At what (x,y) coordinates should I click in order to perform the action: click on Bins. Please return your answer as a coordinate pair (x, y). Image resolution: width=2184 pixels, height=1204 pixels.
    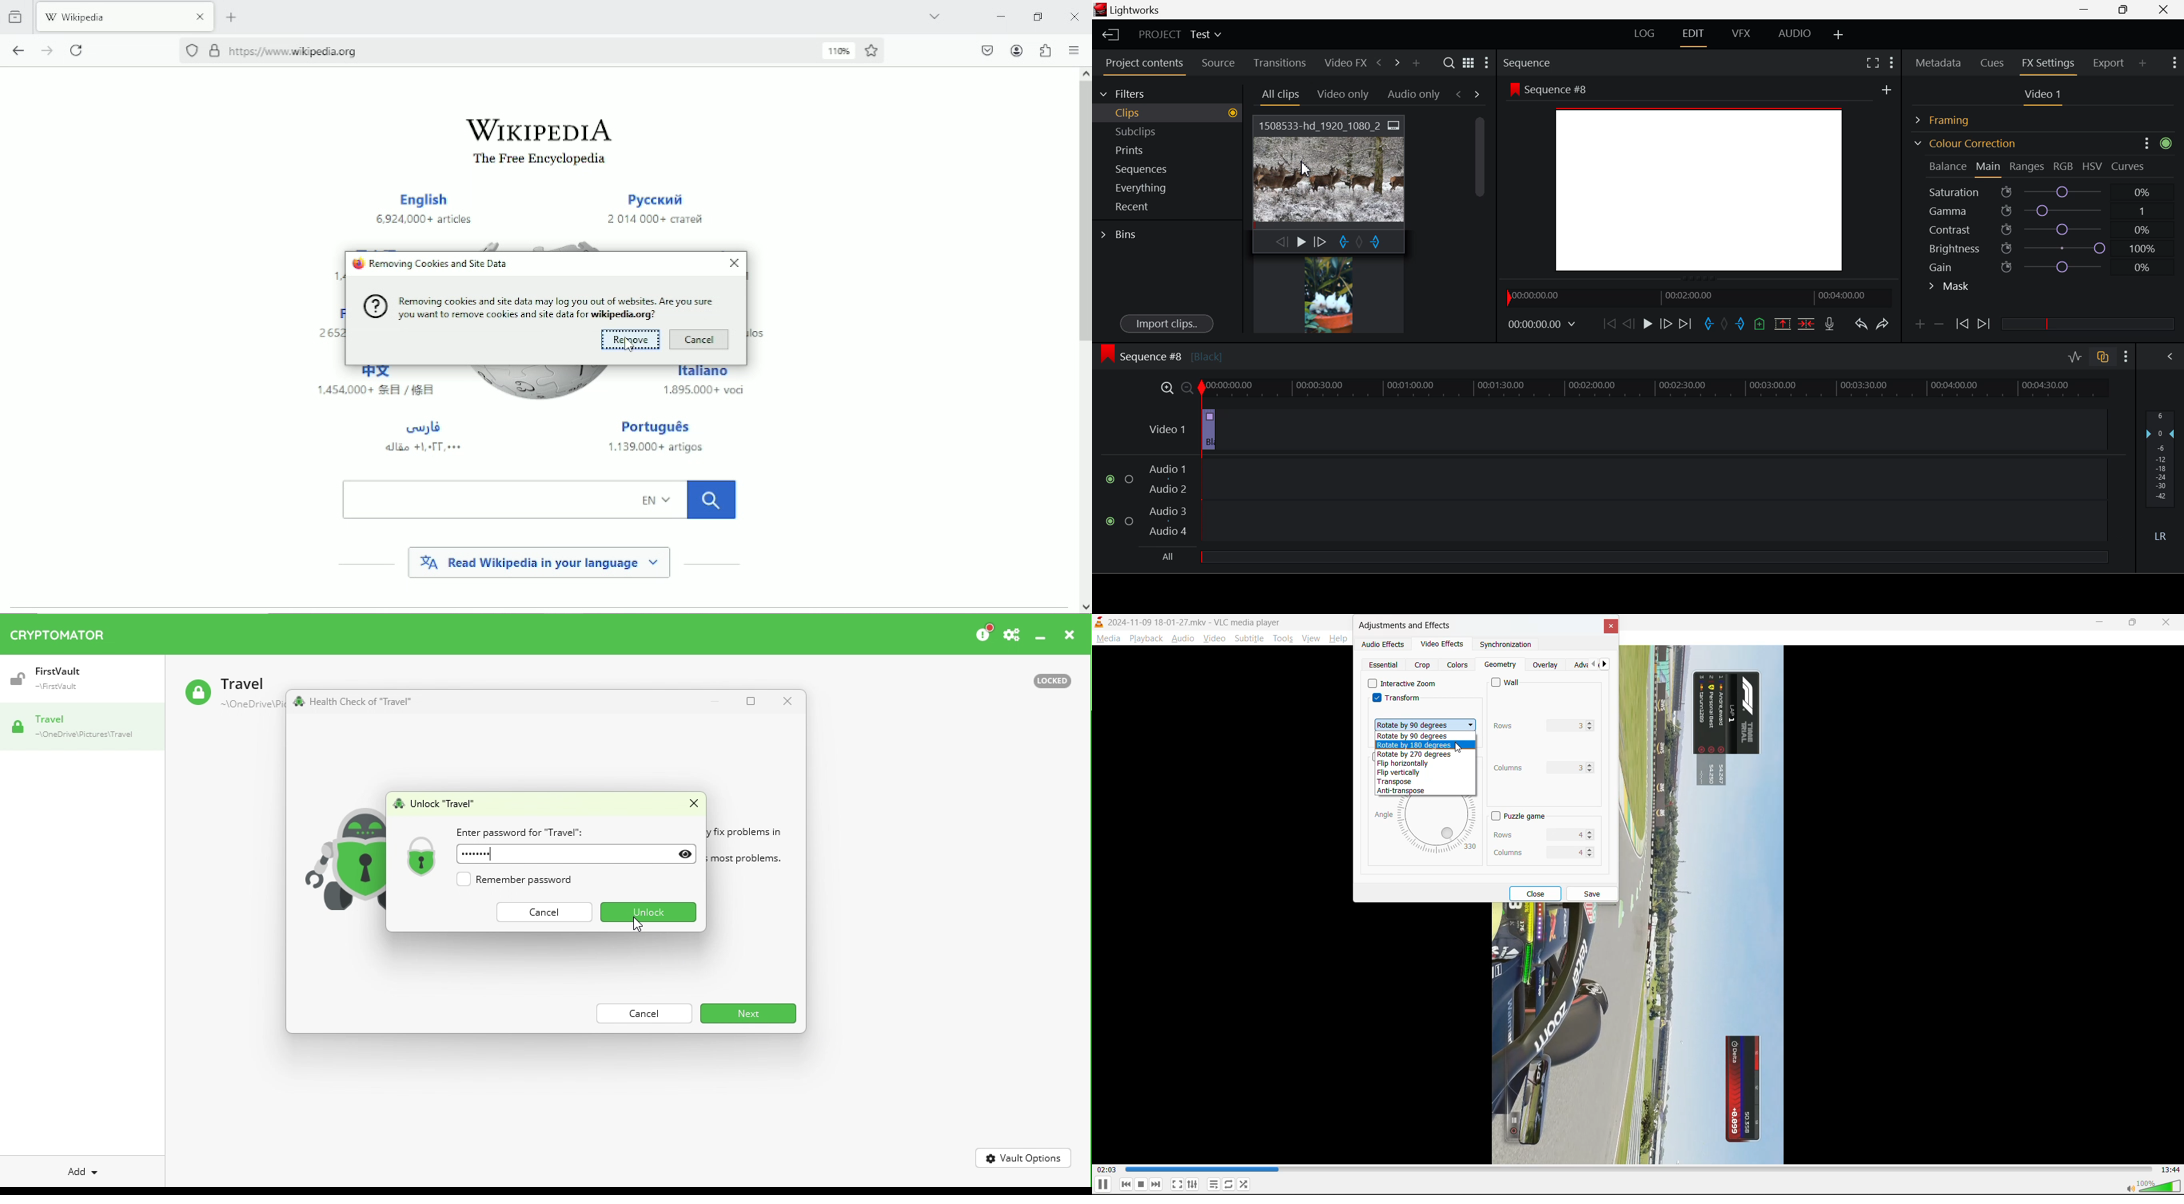
    Looking at the image, I should click on (1122, 233).